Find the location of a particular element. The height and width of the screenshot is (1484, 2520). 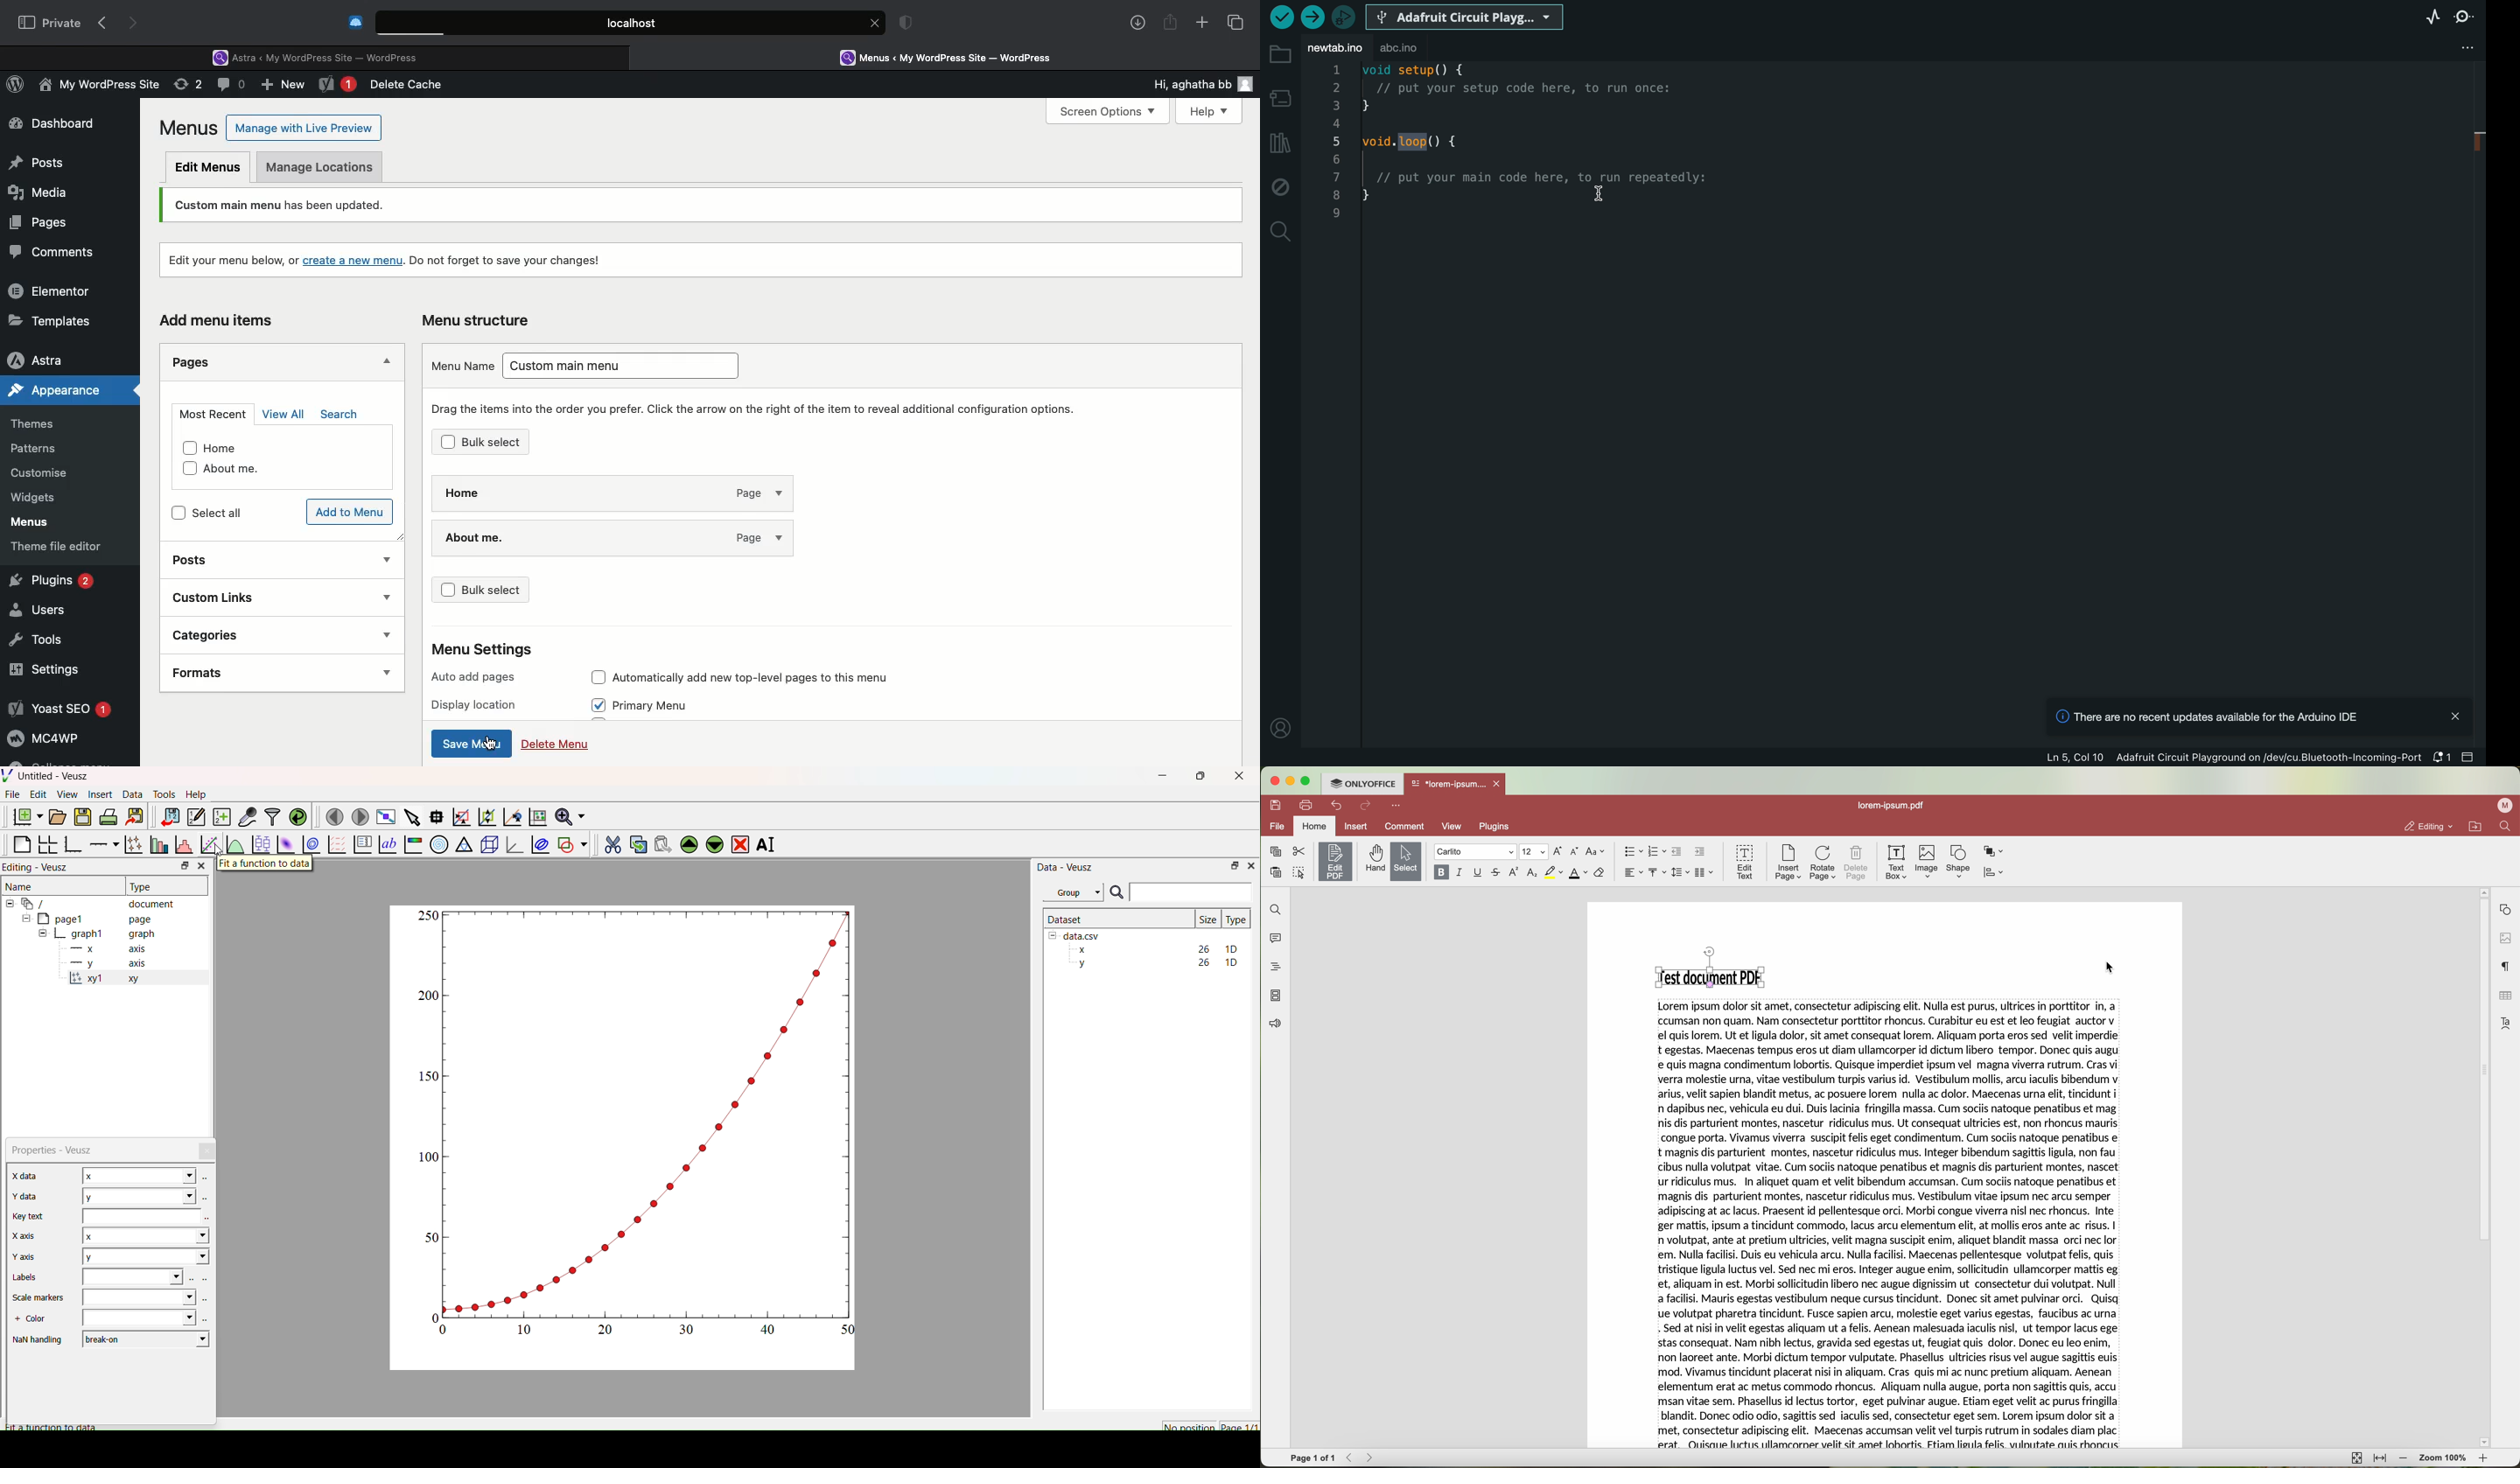

| Size is located at coordinates (1208, 918).